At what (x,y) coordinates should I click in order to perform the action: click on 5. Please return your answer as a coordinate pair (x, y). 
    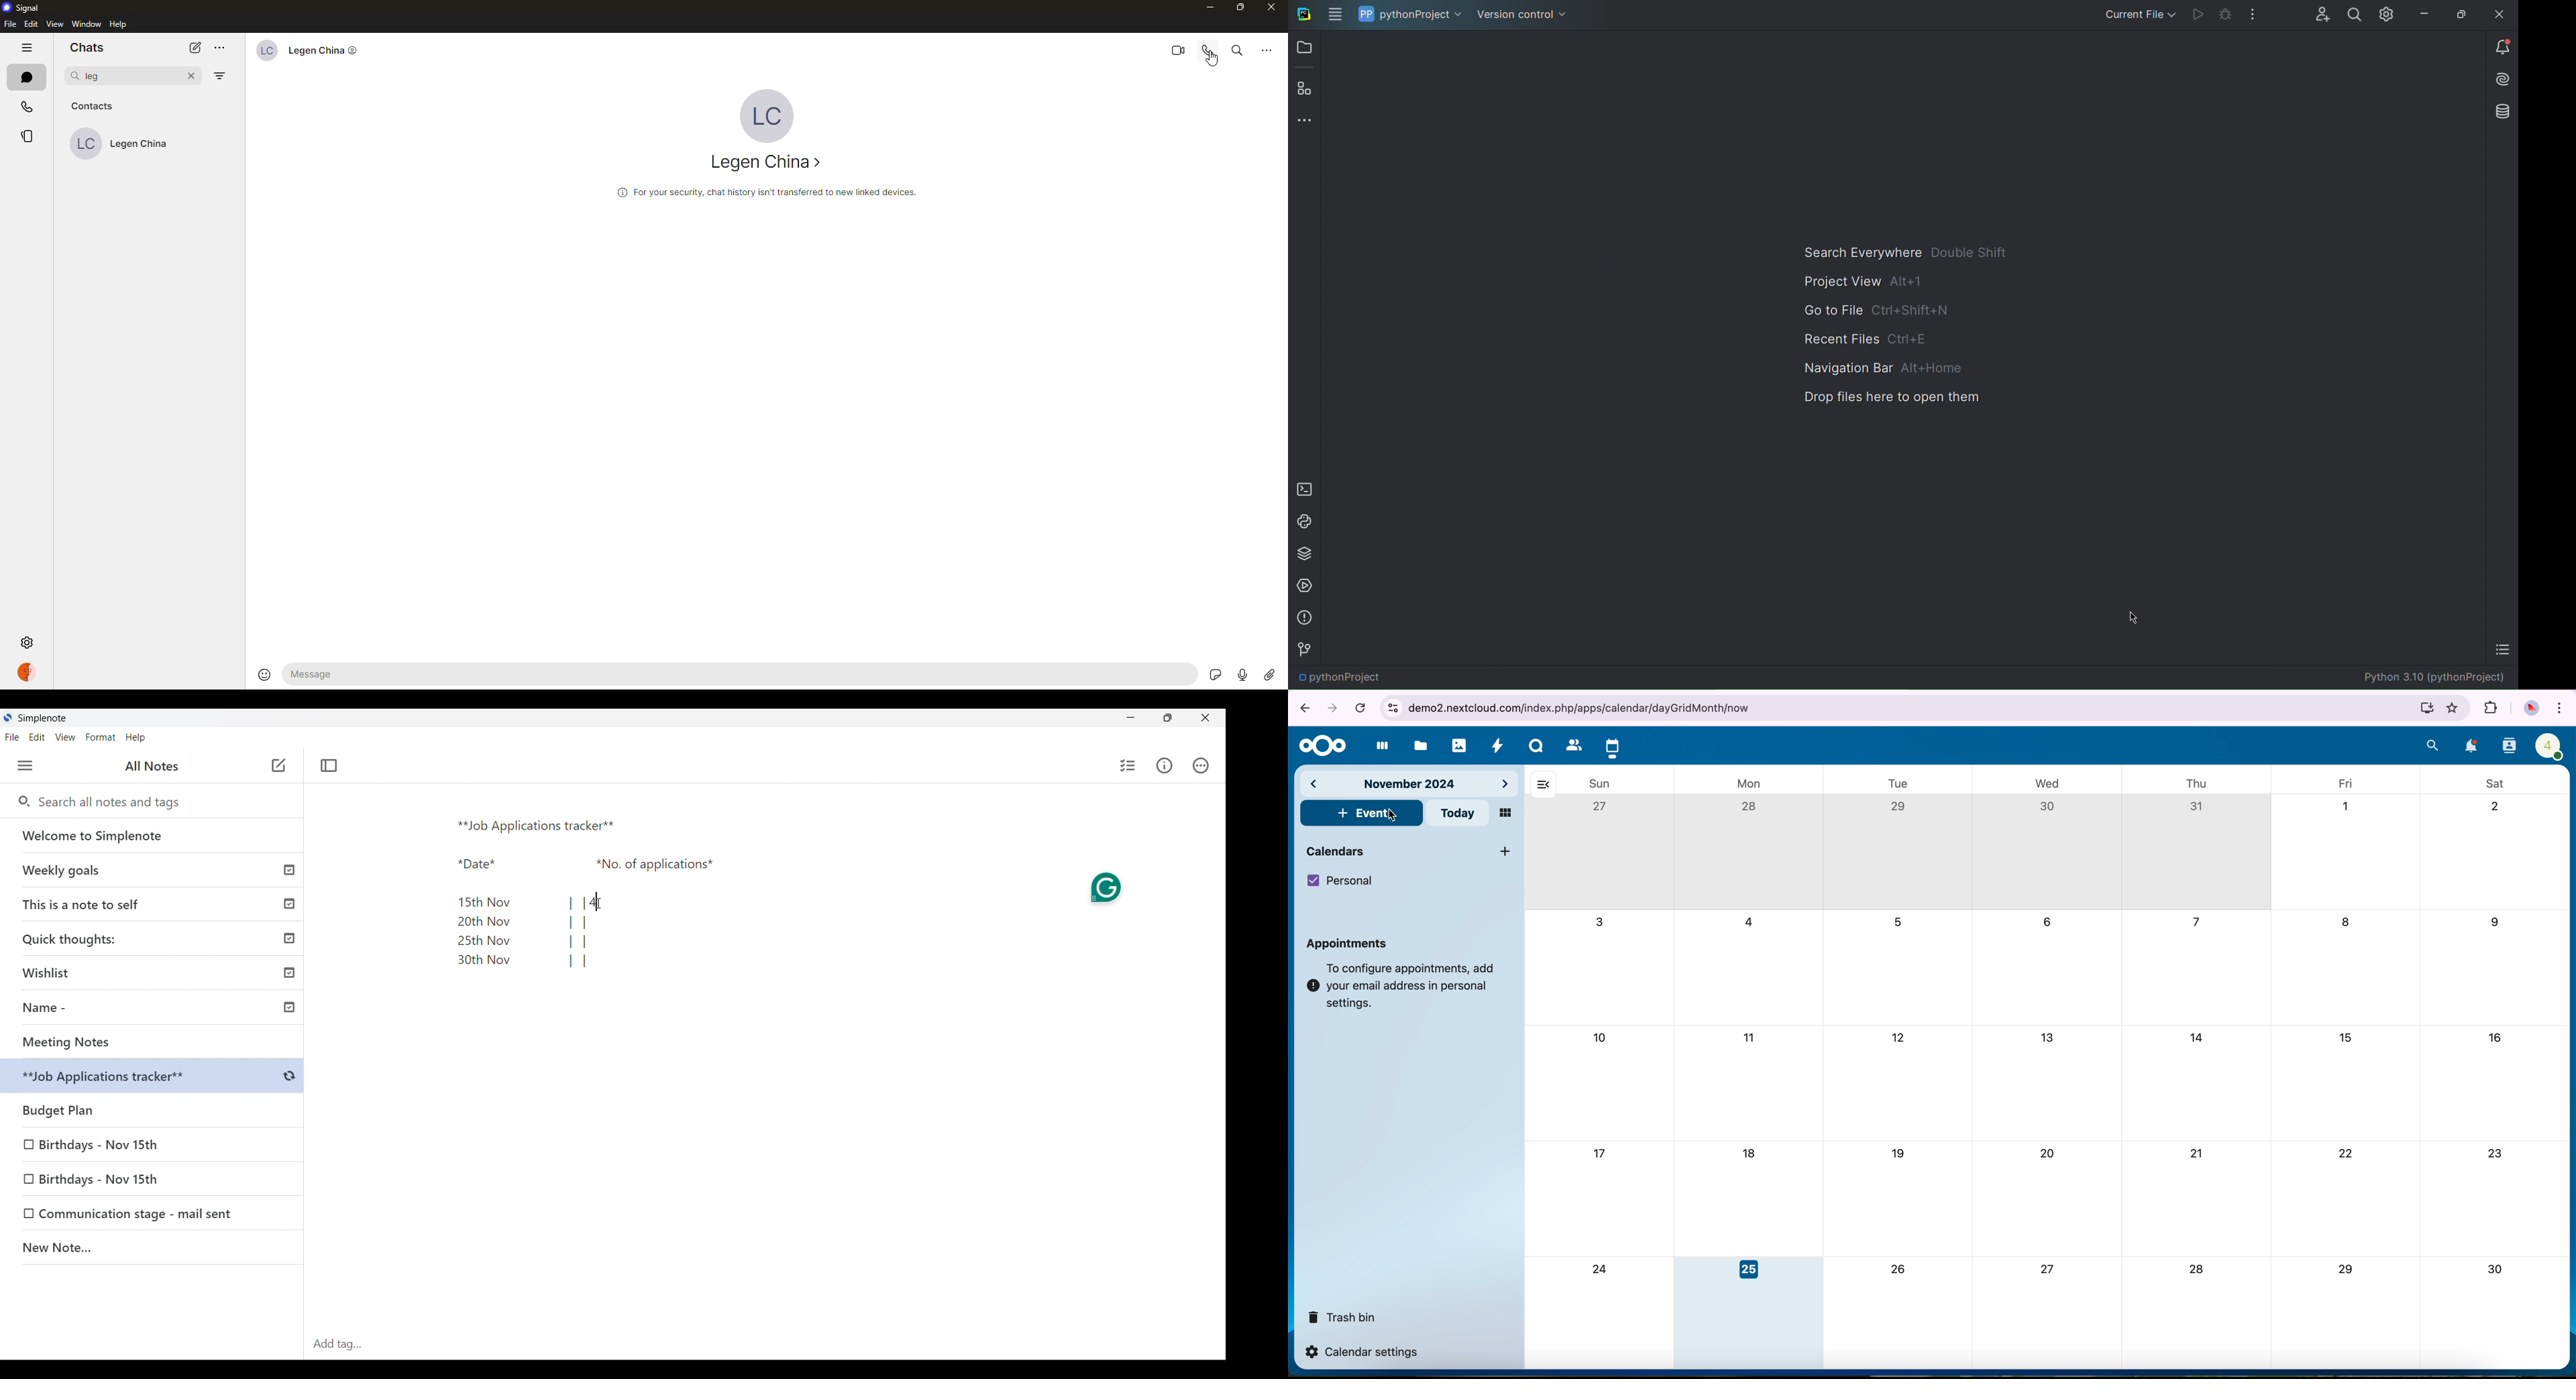
    Looking at the image, I should click on (1900, 922).